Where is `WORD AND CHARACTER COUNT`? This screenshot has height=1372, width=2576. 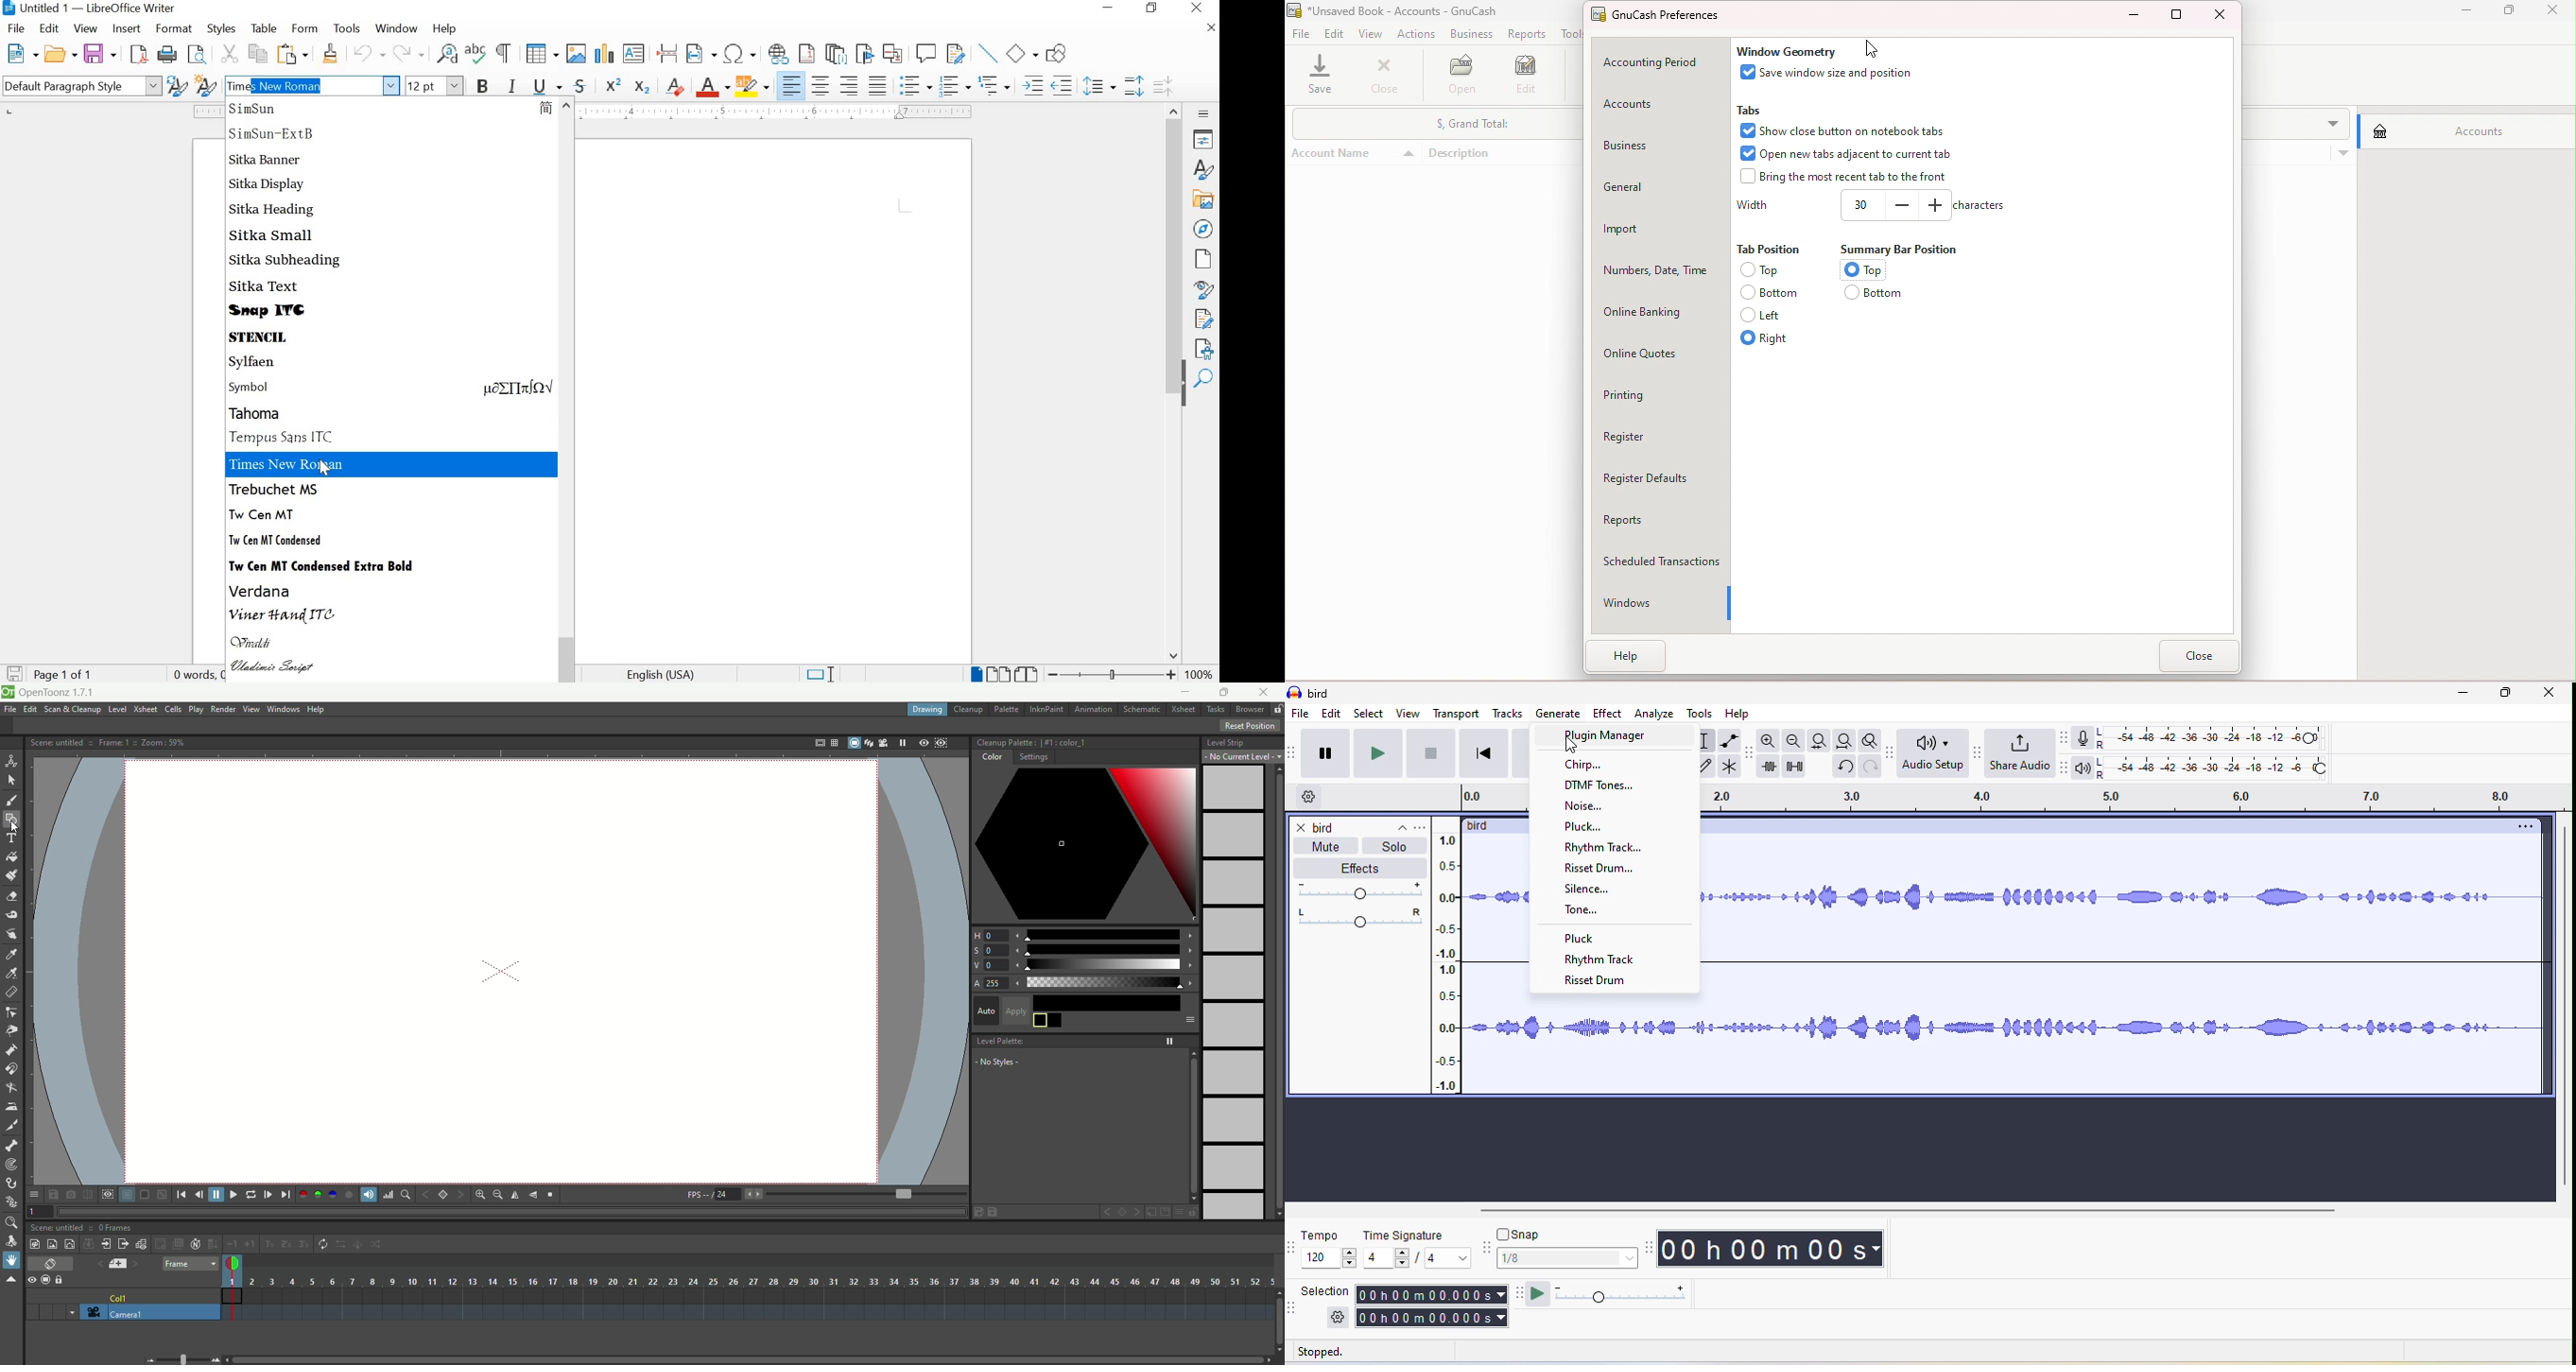
WORD AND CHARACTER COUNT is located at coordinates (195, 671).